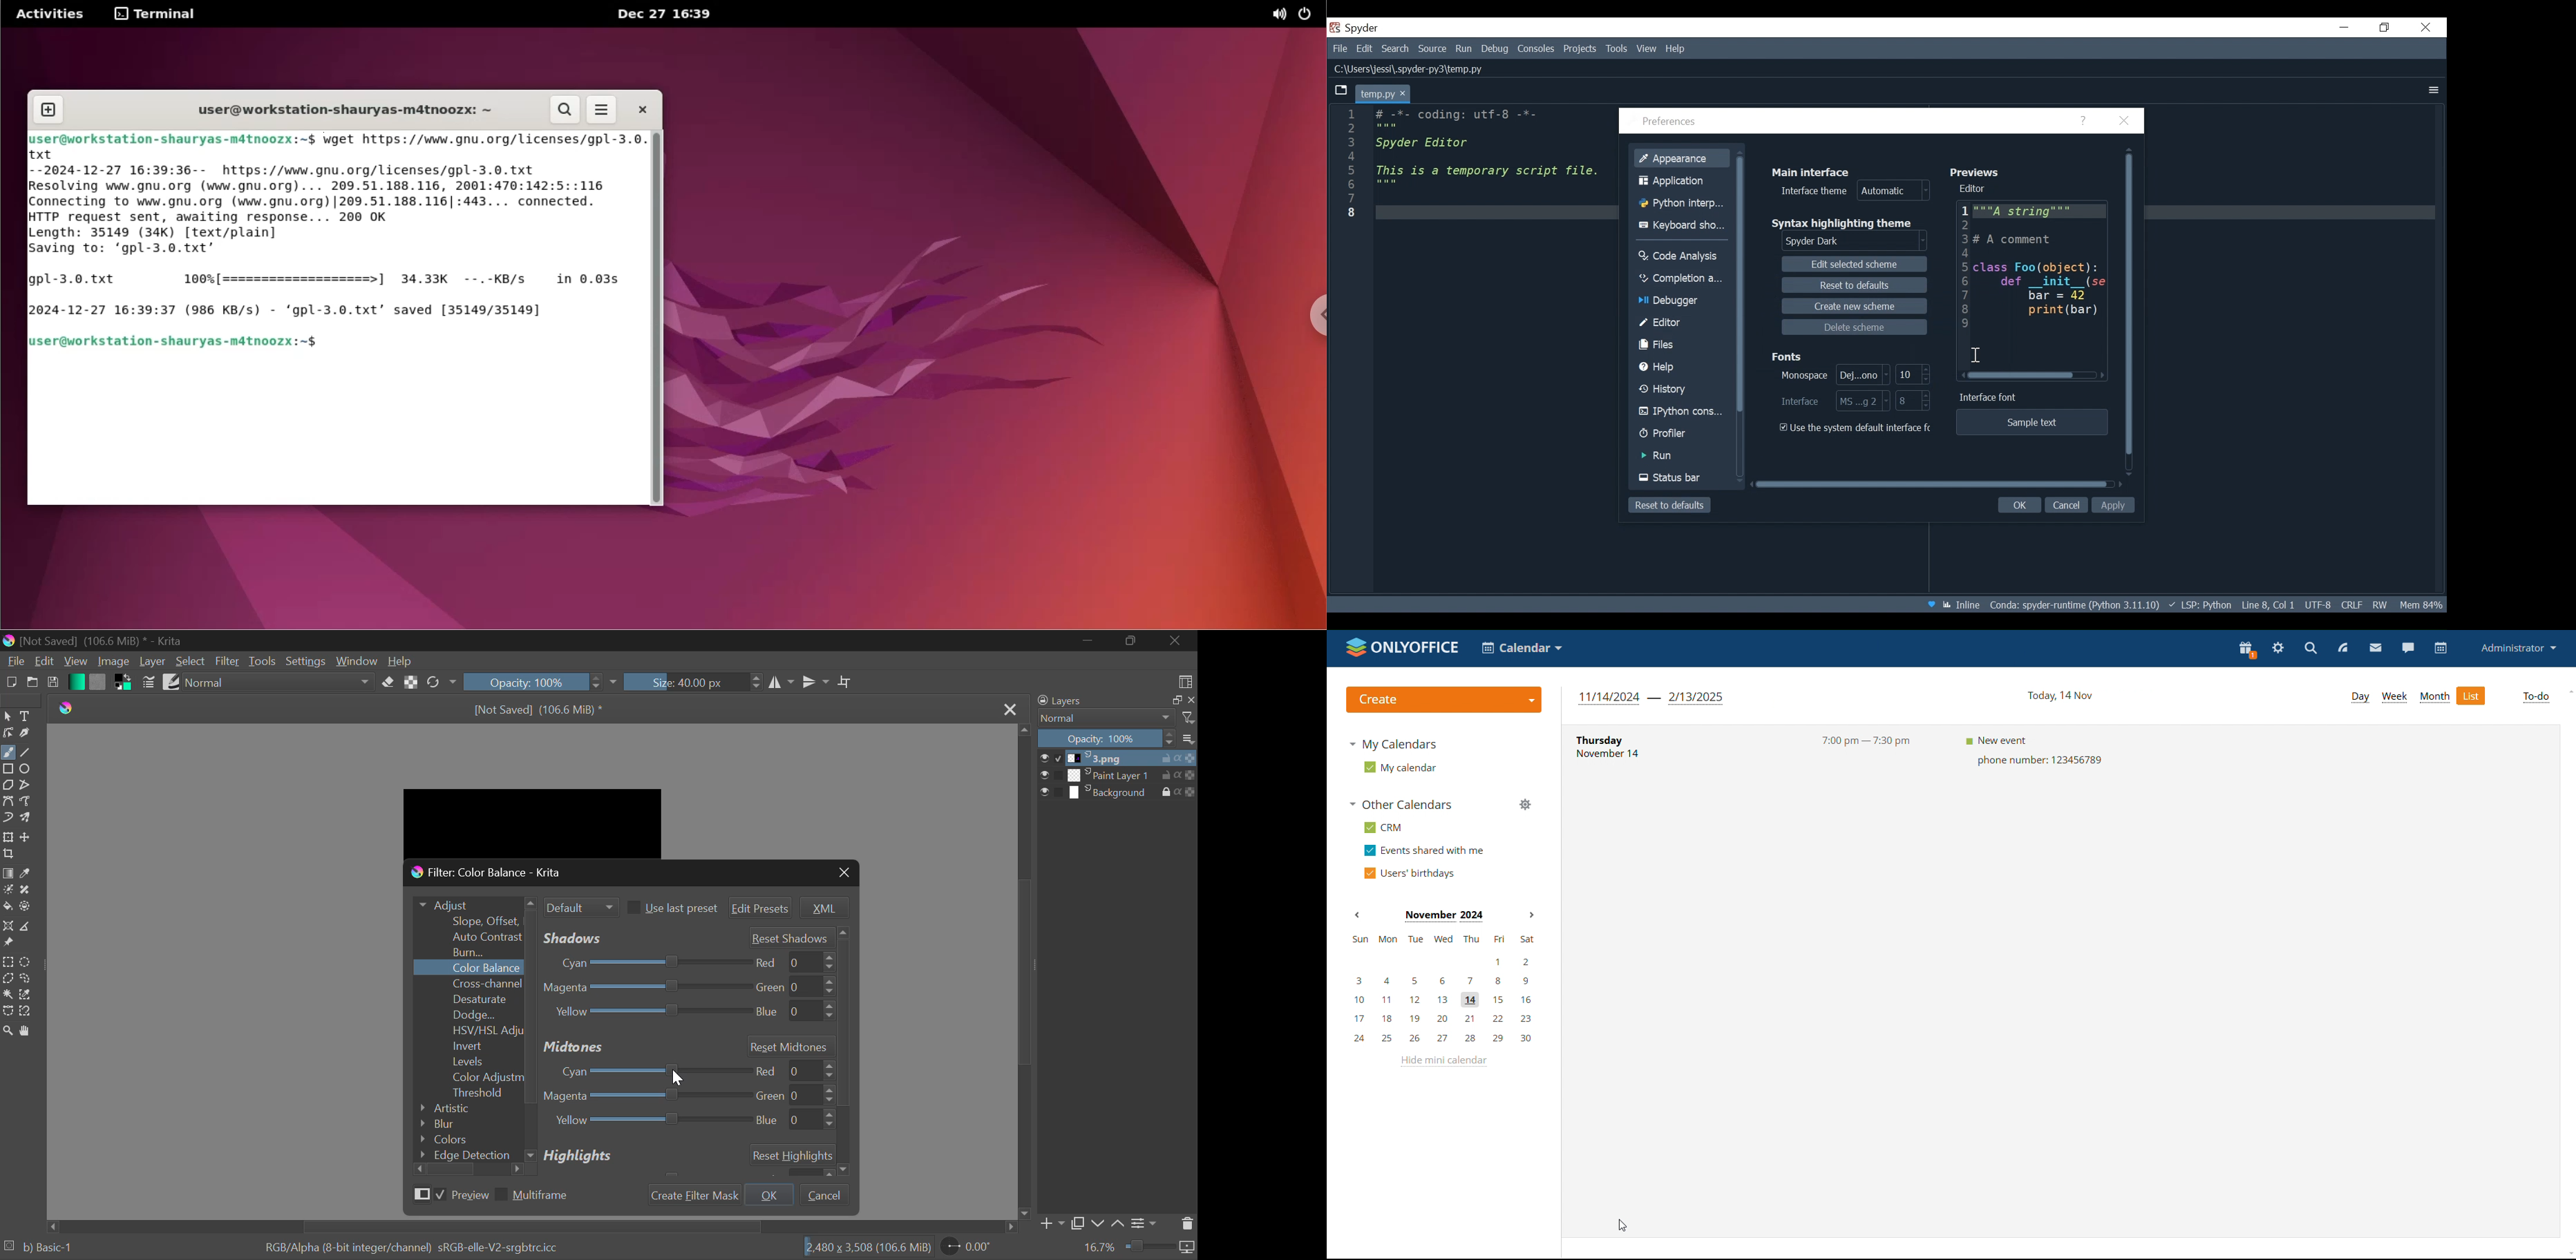  Describe the element at coordinates (1866, 743) in the screenshot. I see `time` at that location.